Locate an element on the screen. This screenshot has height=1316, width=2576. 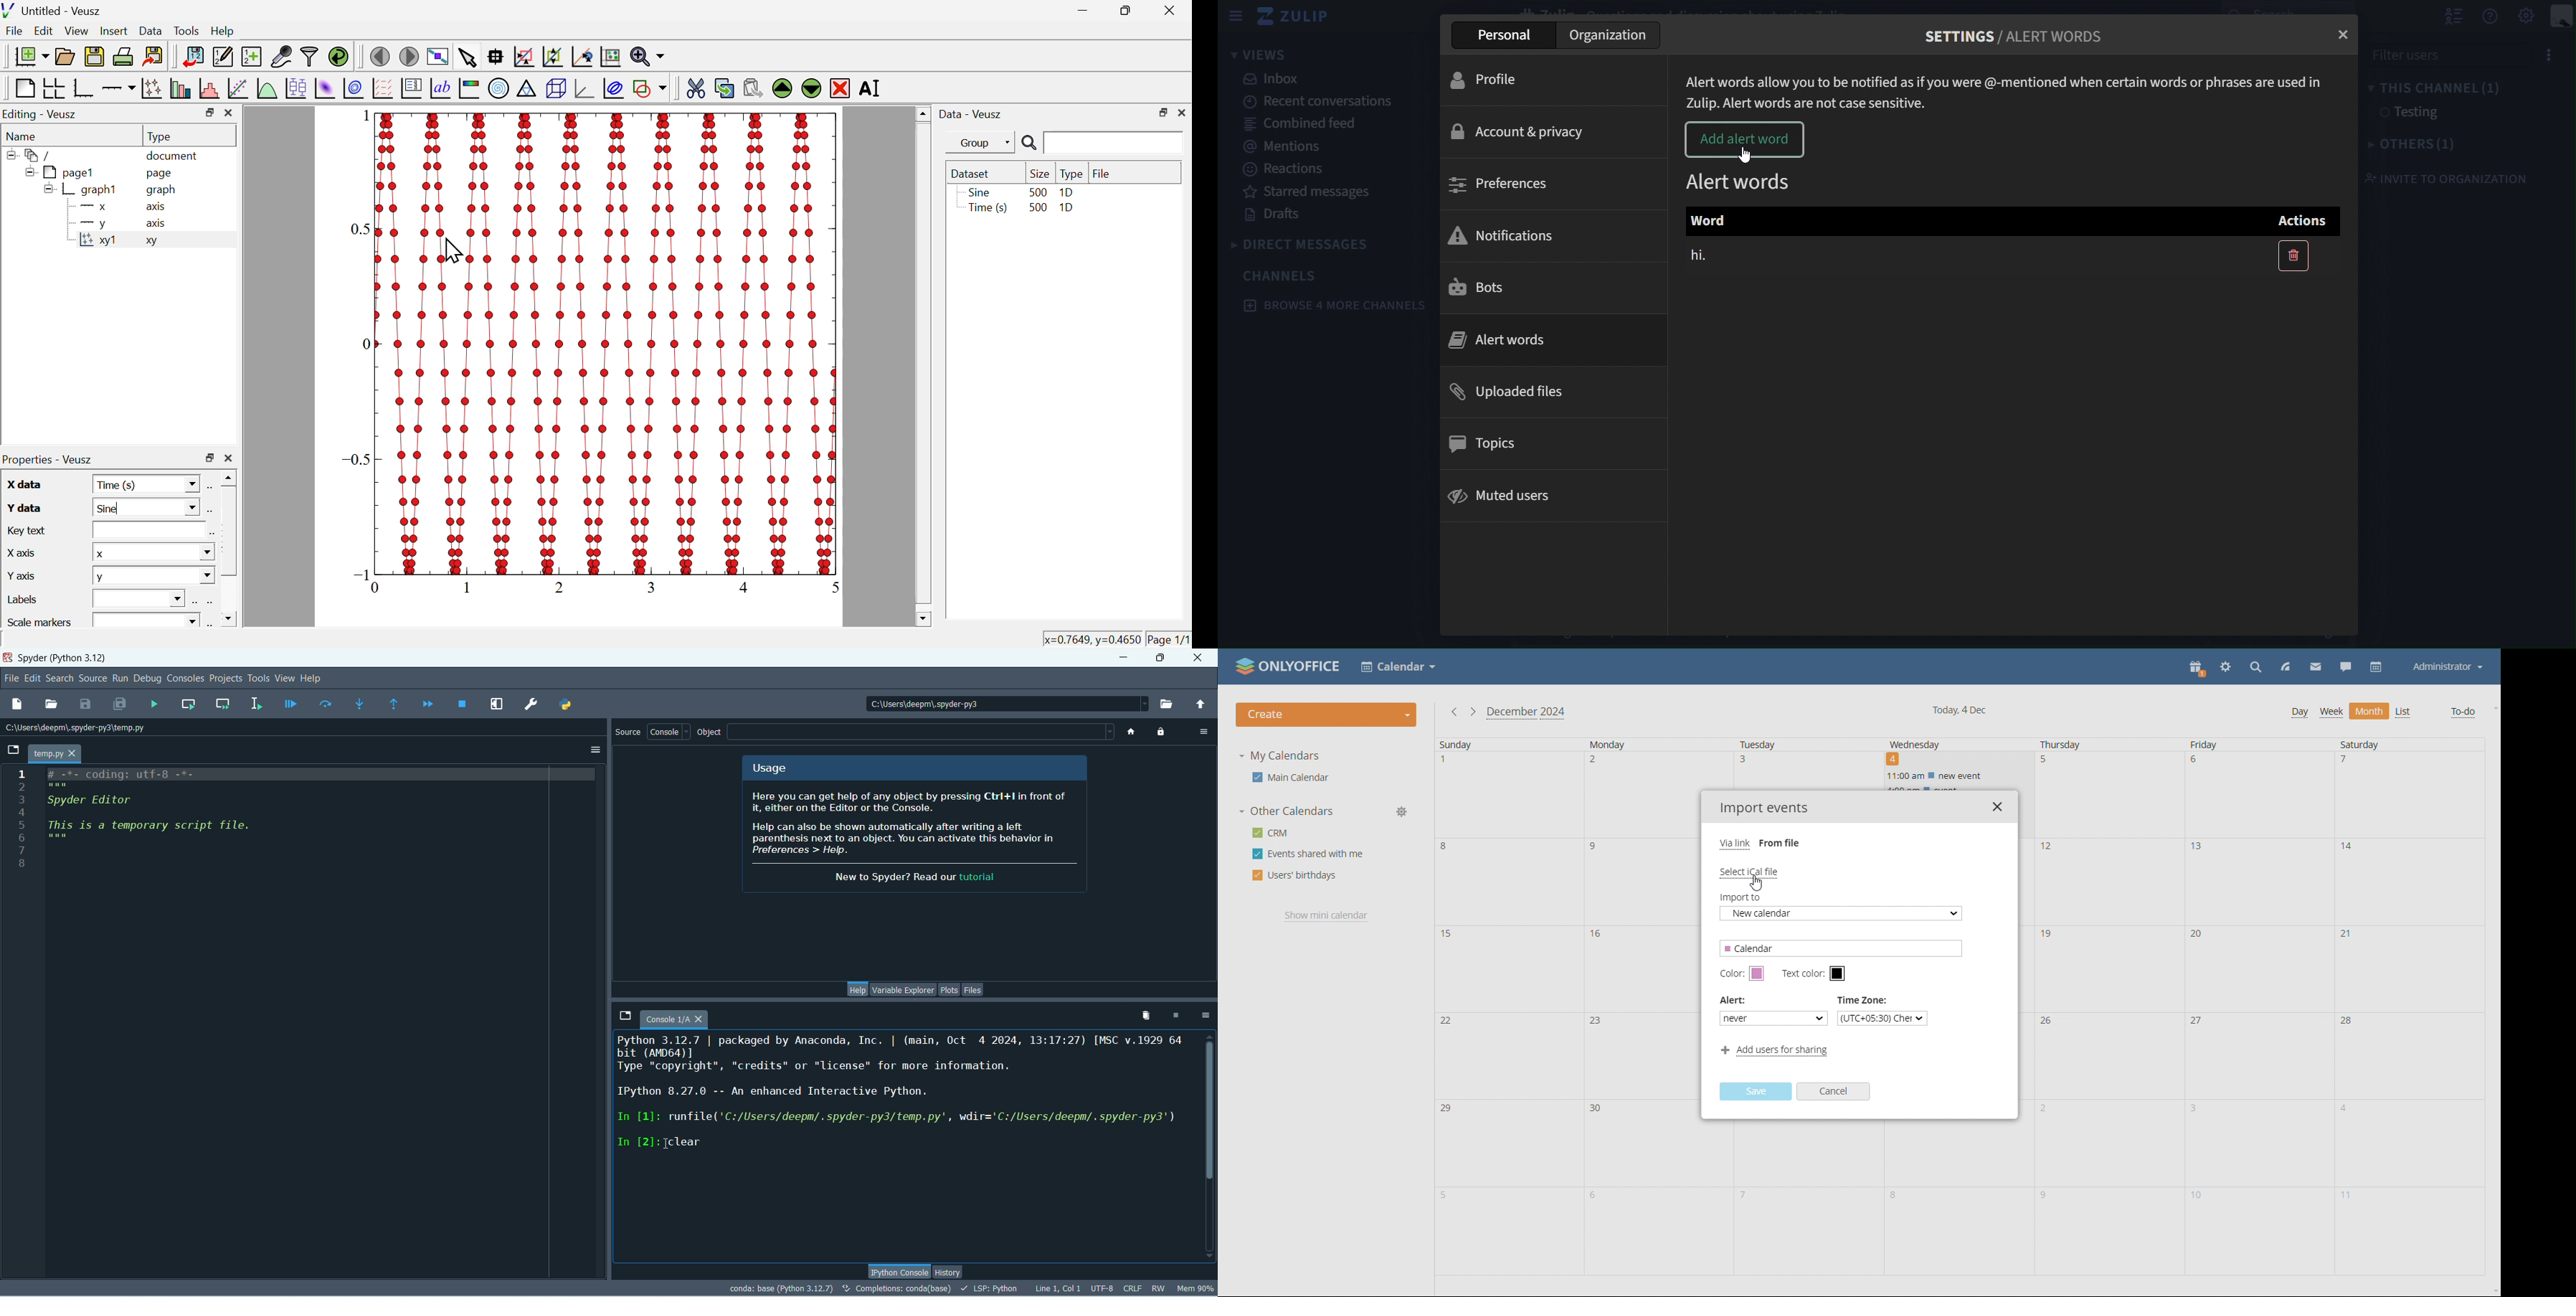
variable explorer is located at coordinates (902, 990).